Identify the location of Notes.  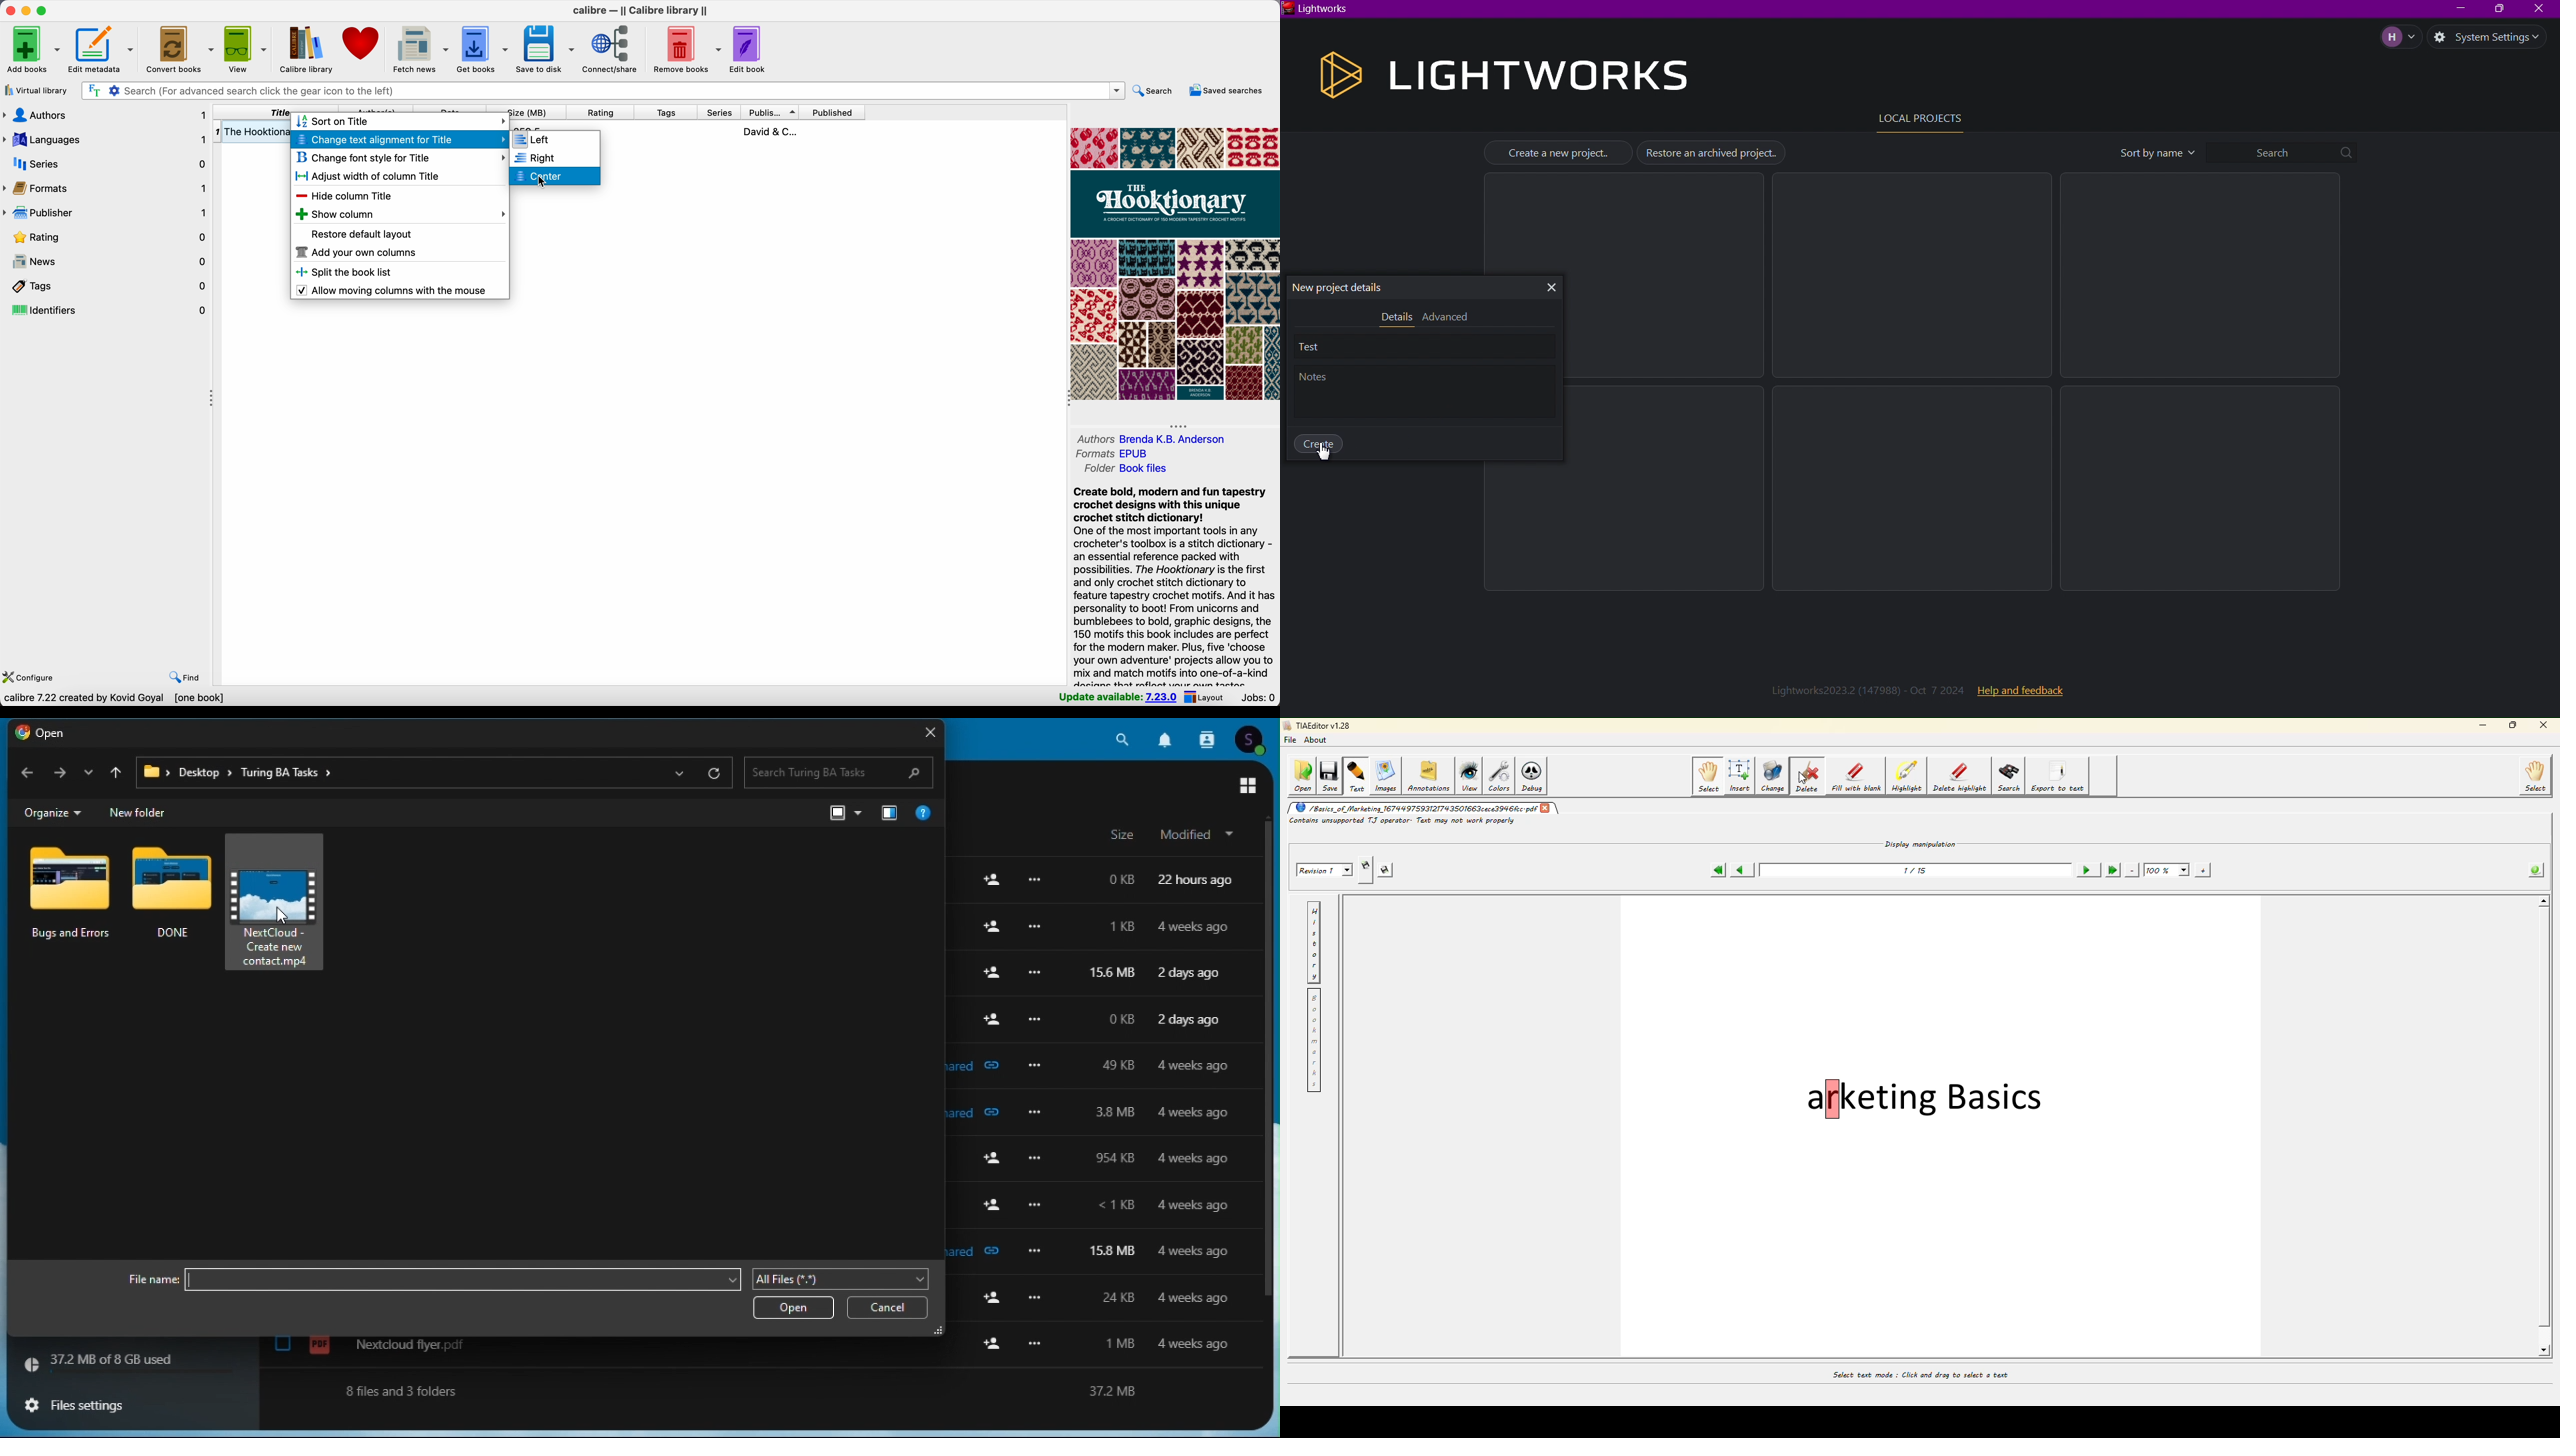
(1426, 395).